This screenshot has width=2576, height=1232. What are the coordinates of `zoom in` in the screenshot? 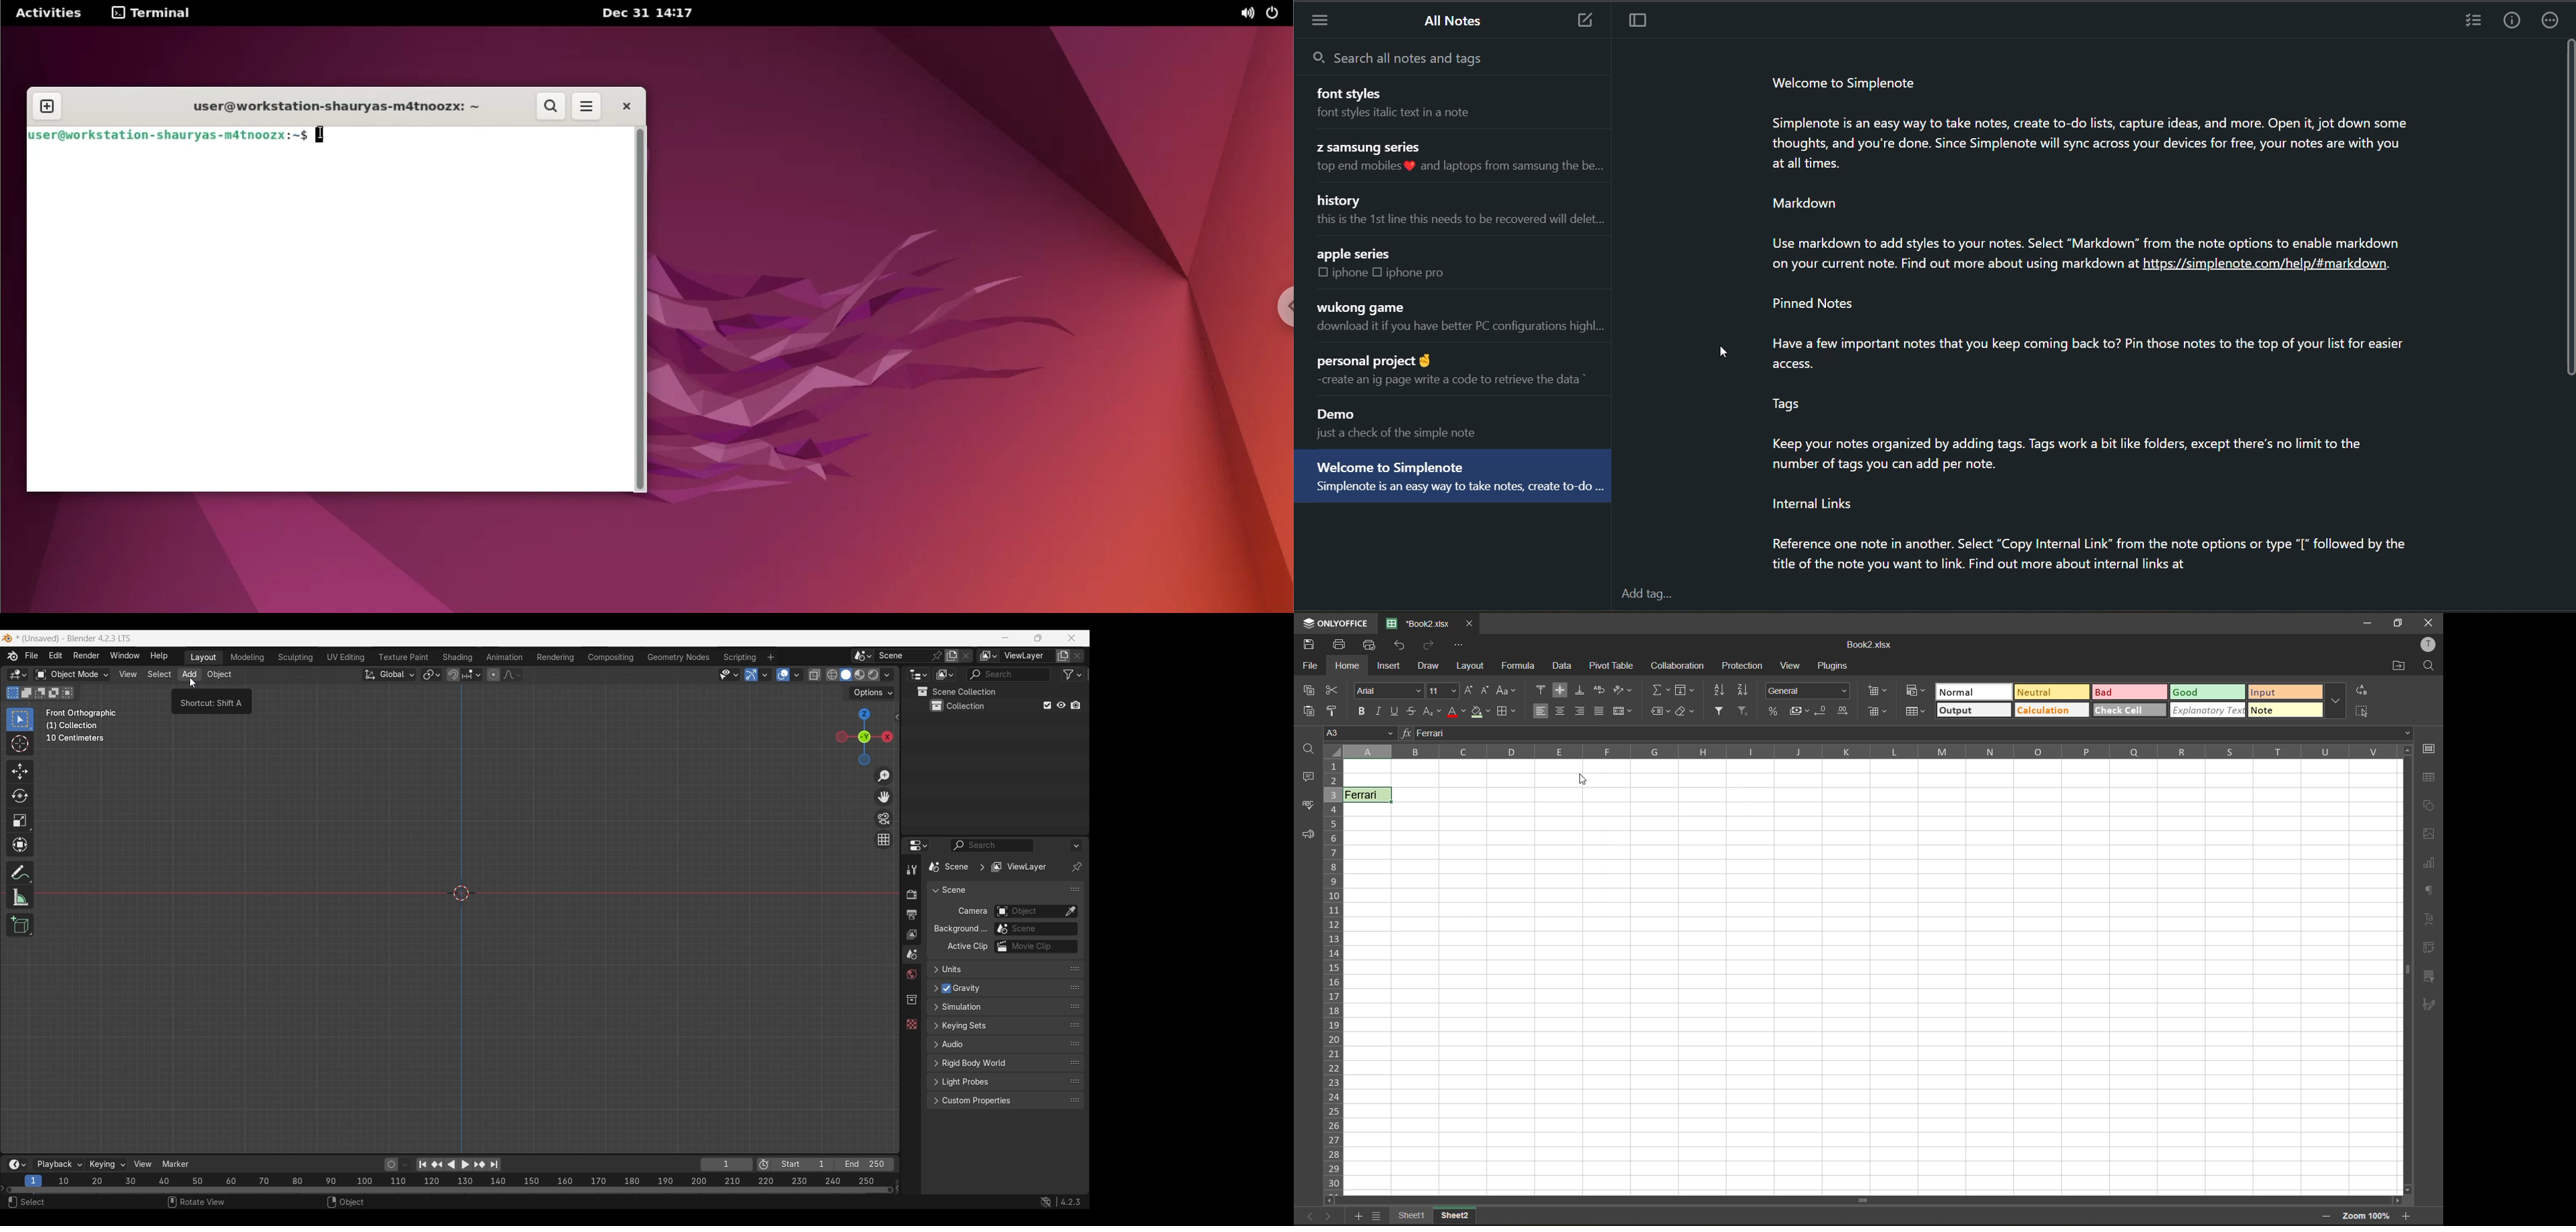 It's located at (2407, 1215).